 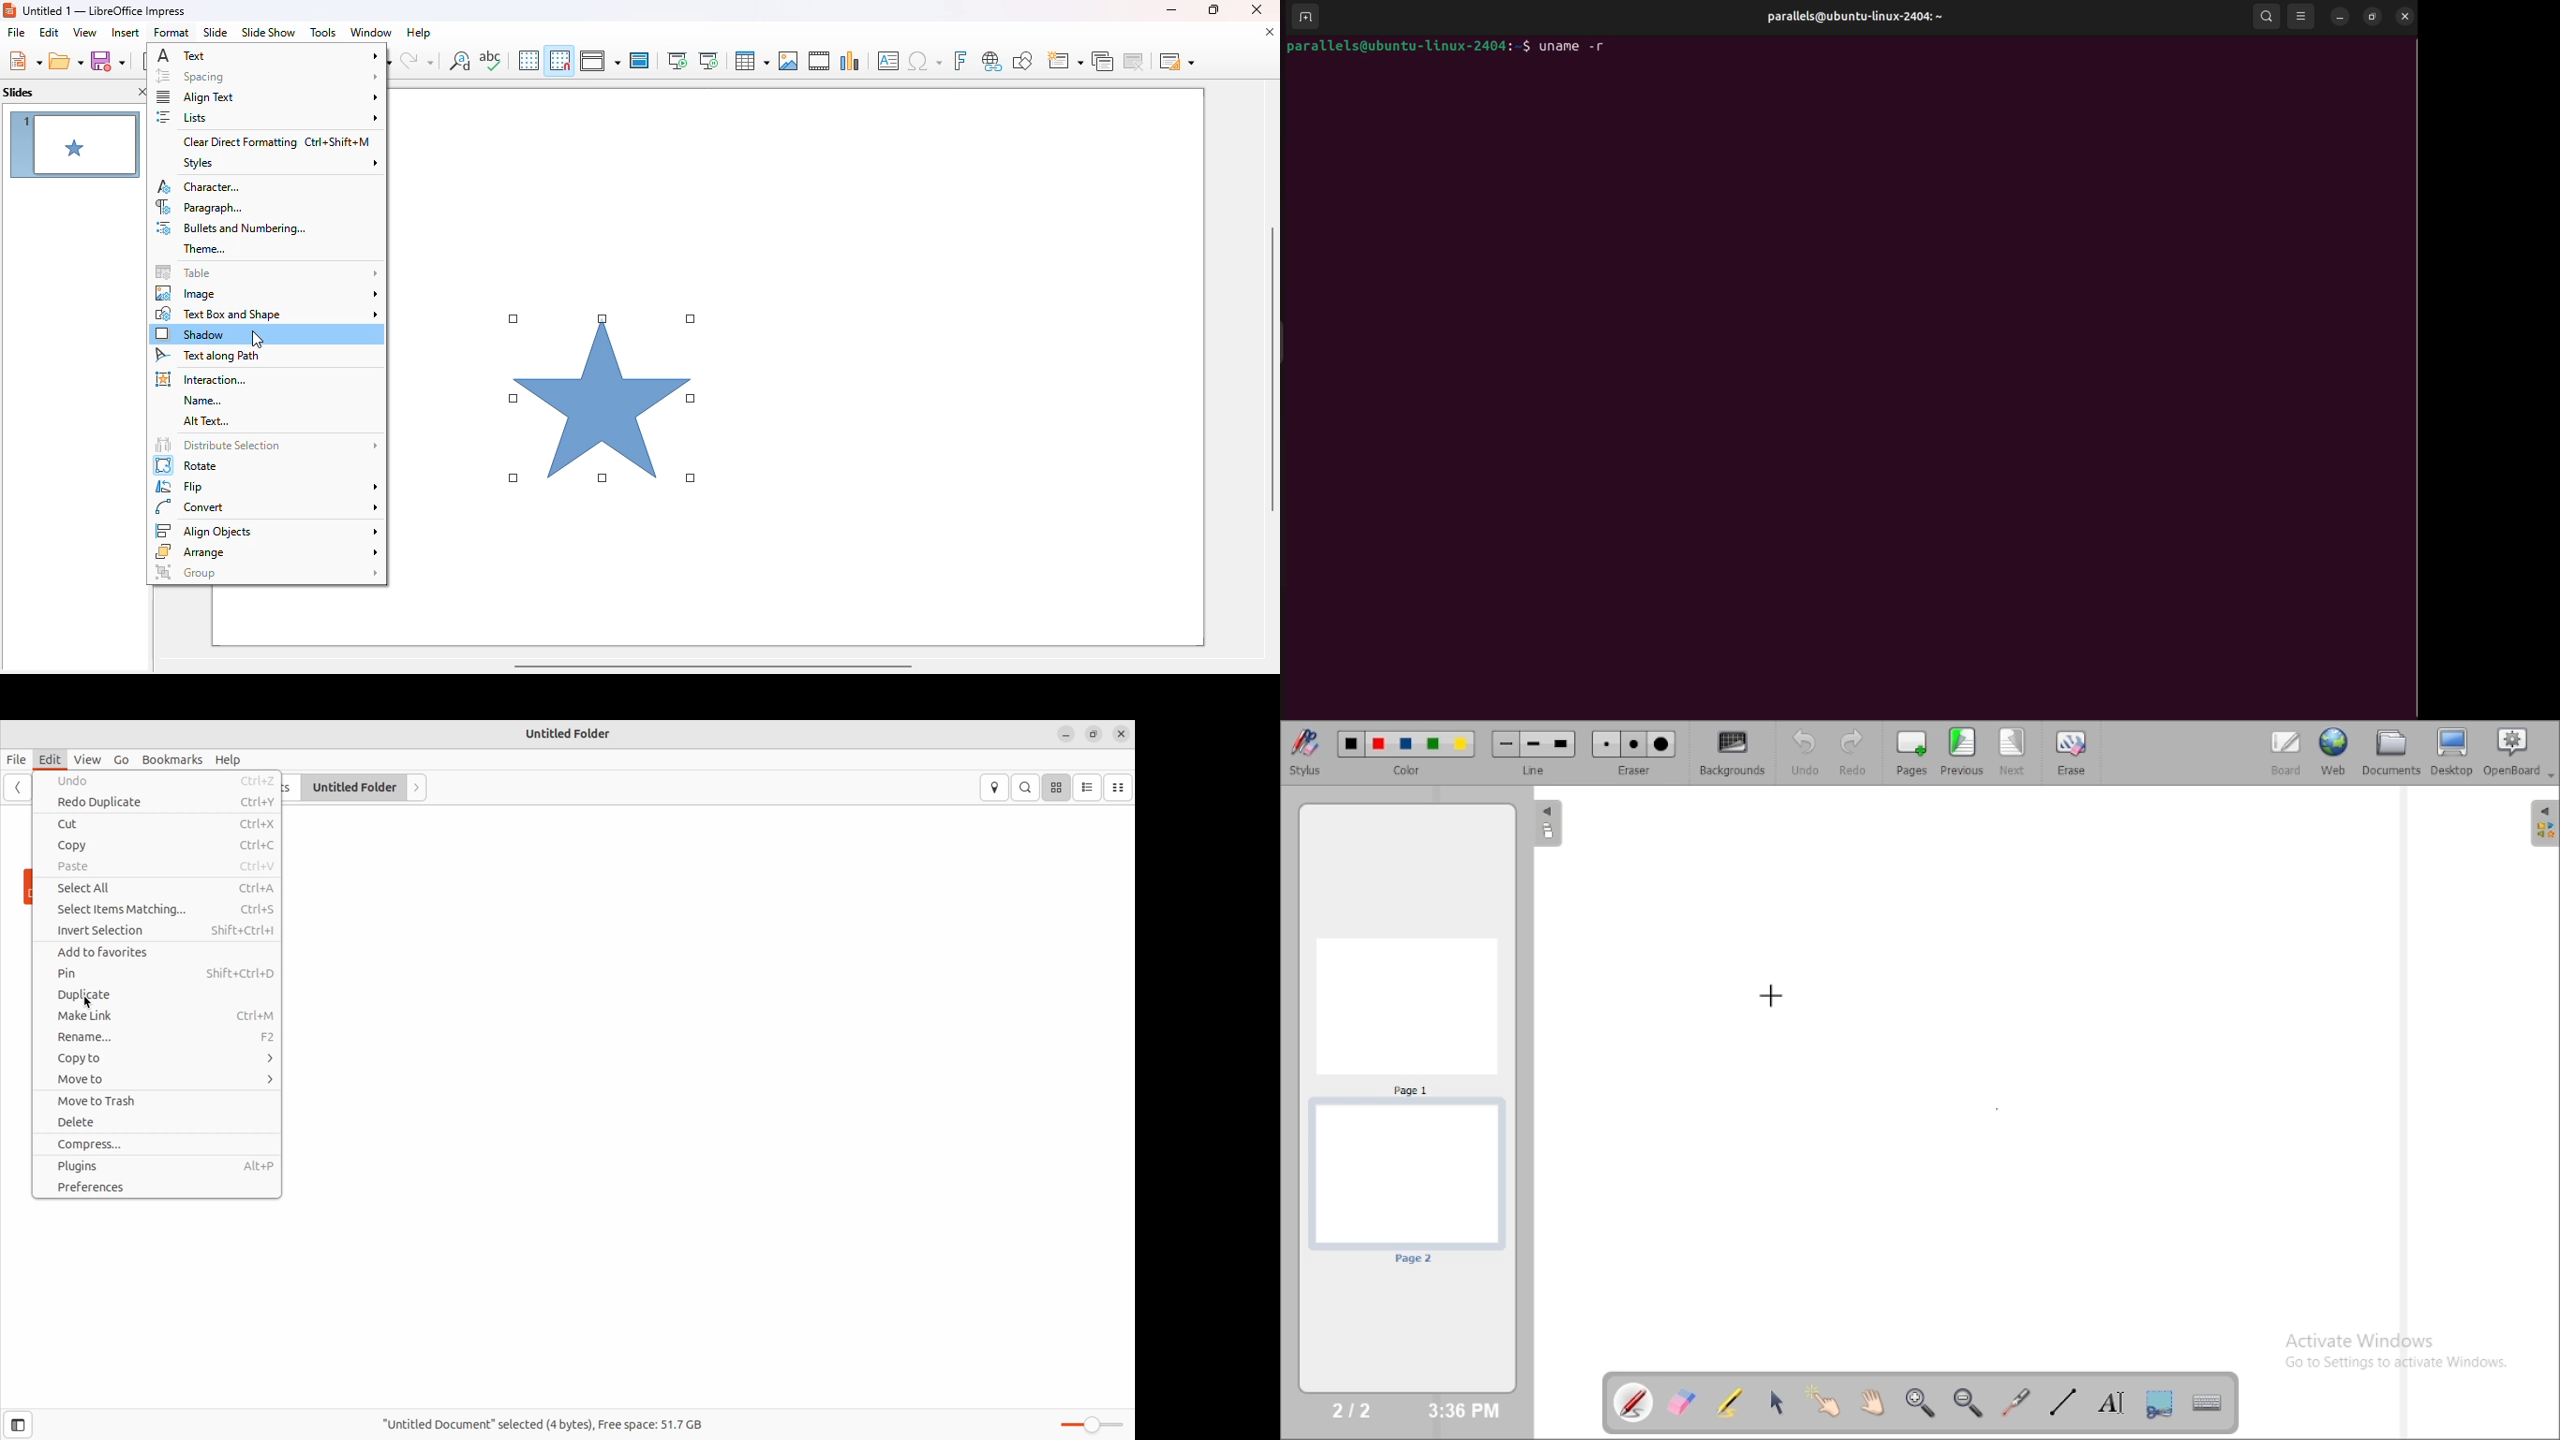 I want to click on format, so click(x=171, y=32).